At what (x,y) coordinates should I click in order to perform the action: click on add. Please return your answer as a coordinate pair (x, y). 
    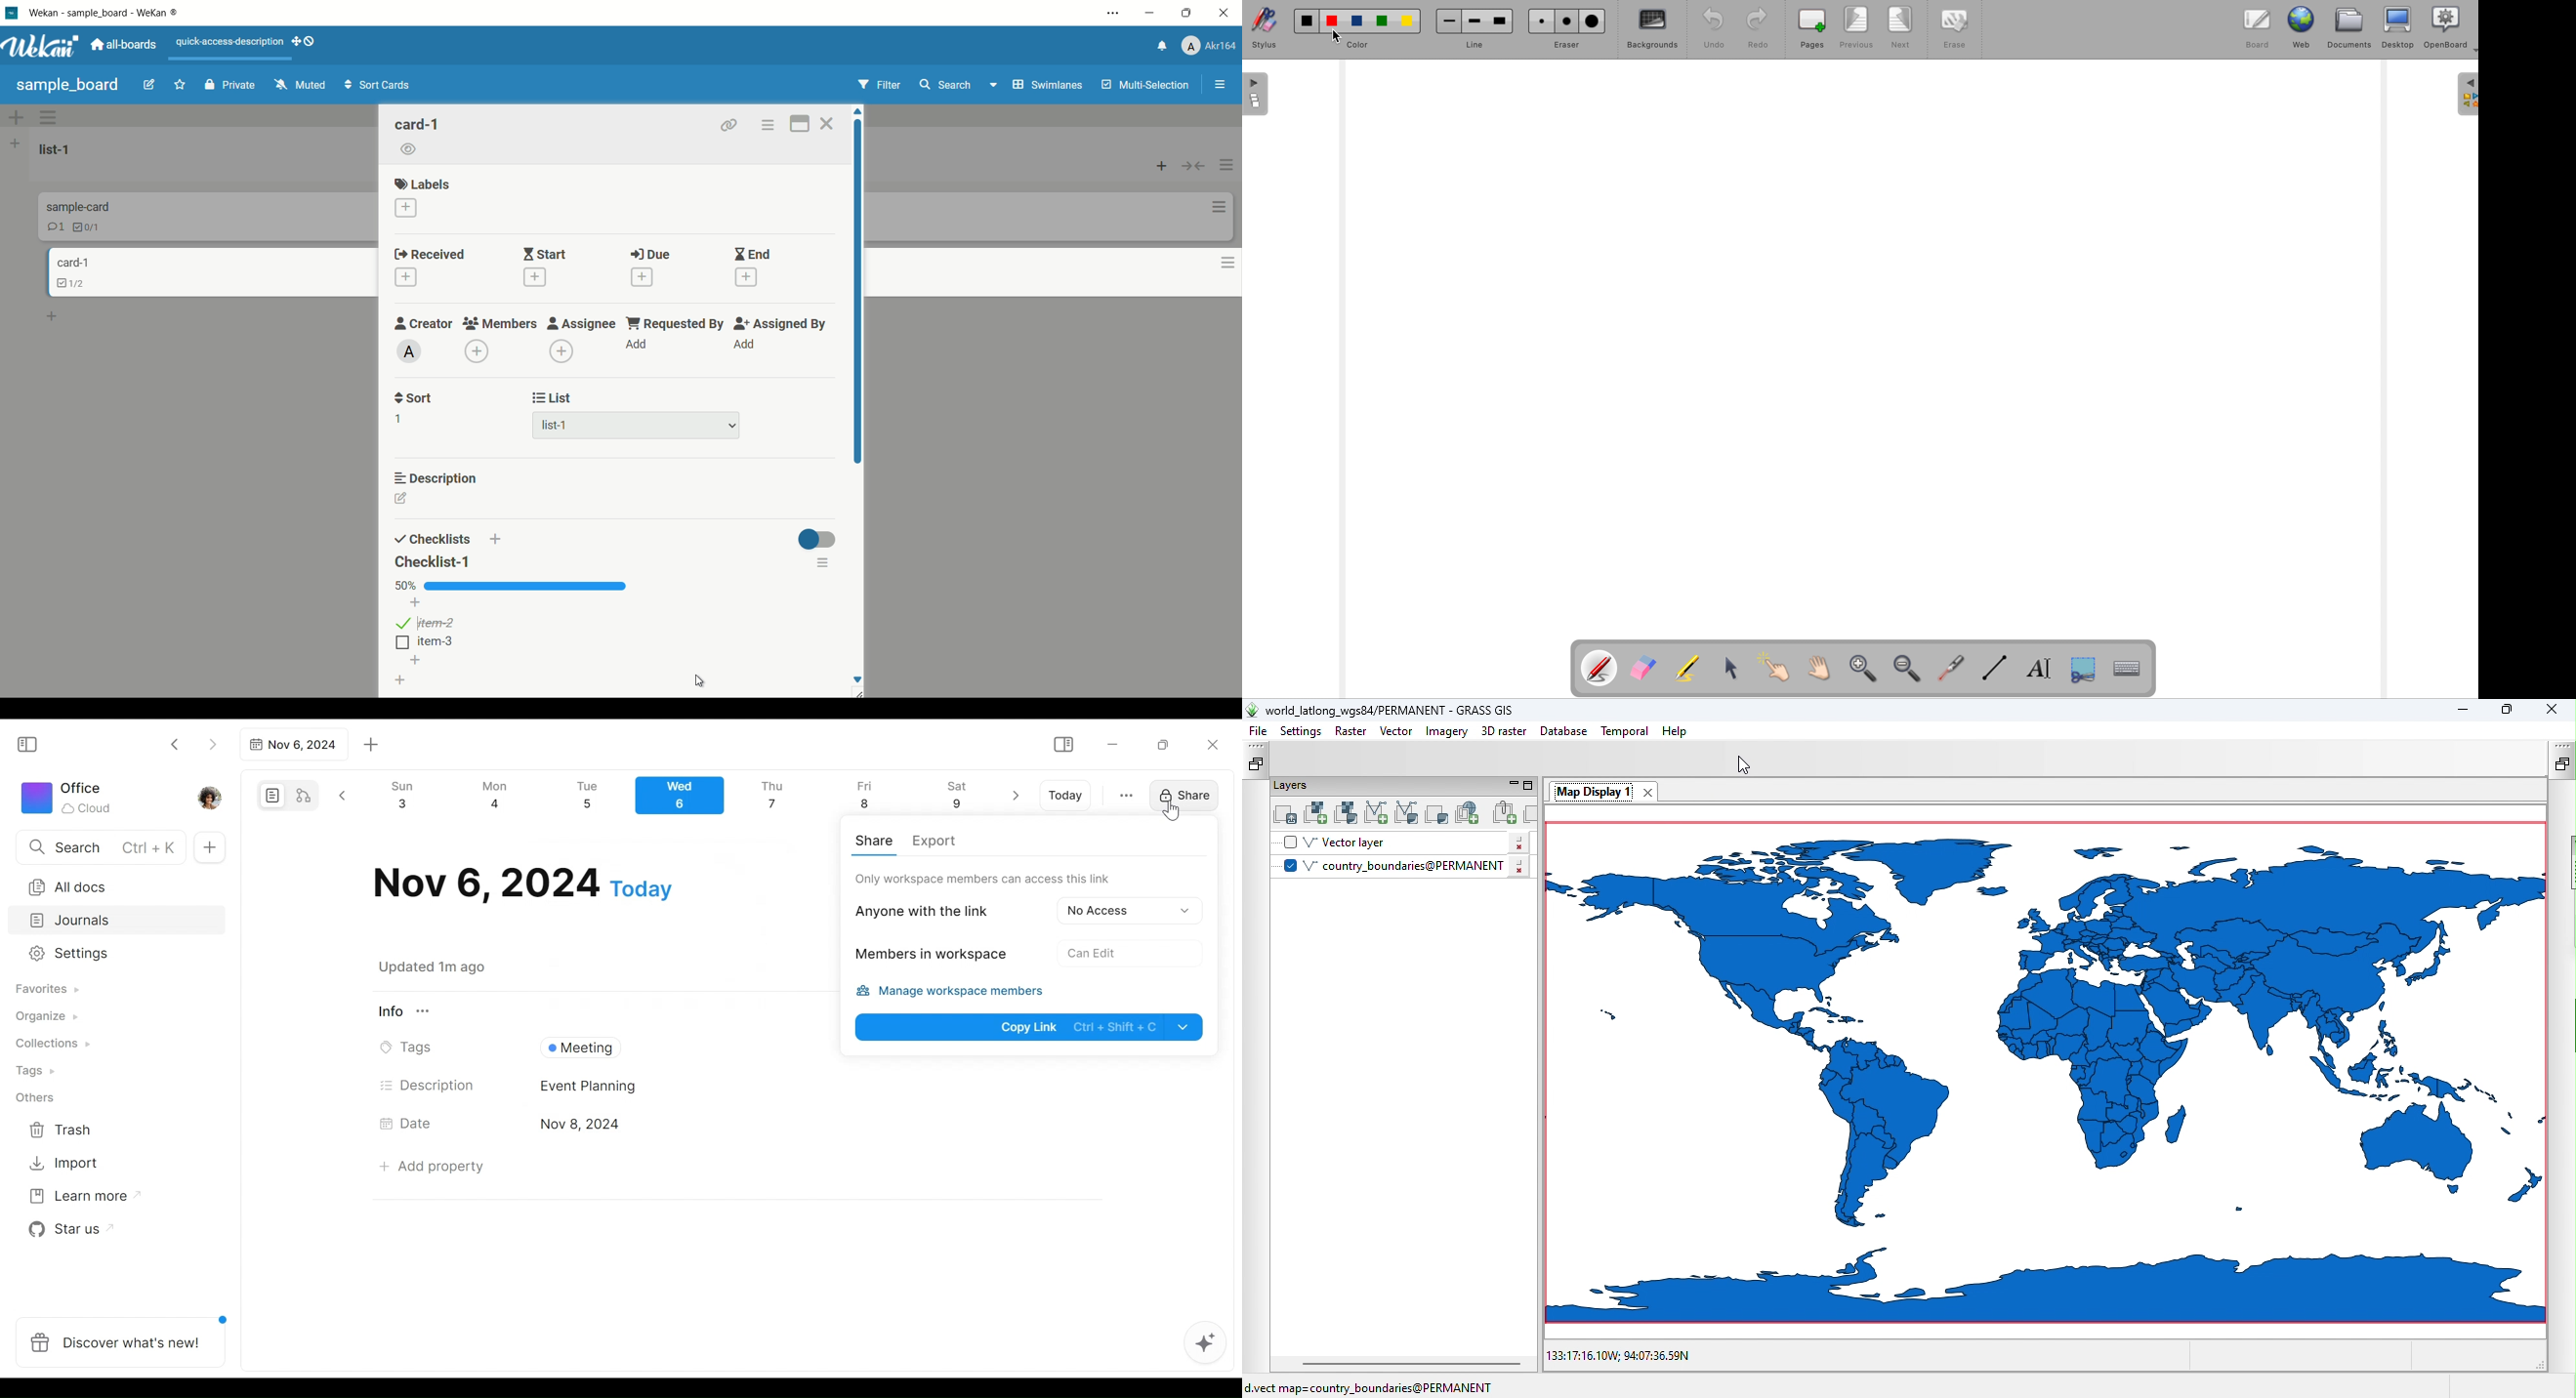
    Looking at the image, I should click on (417, 661).